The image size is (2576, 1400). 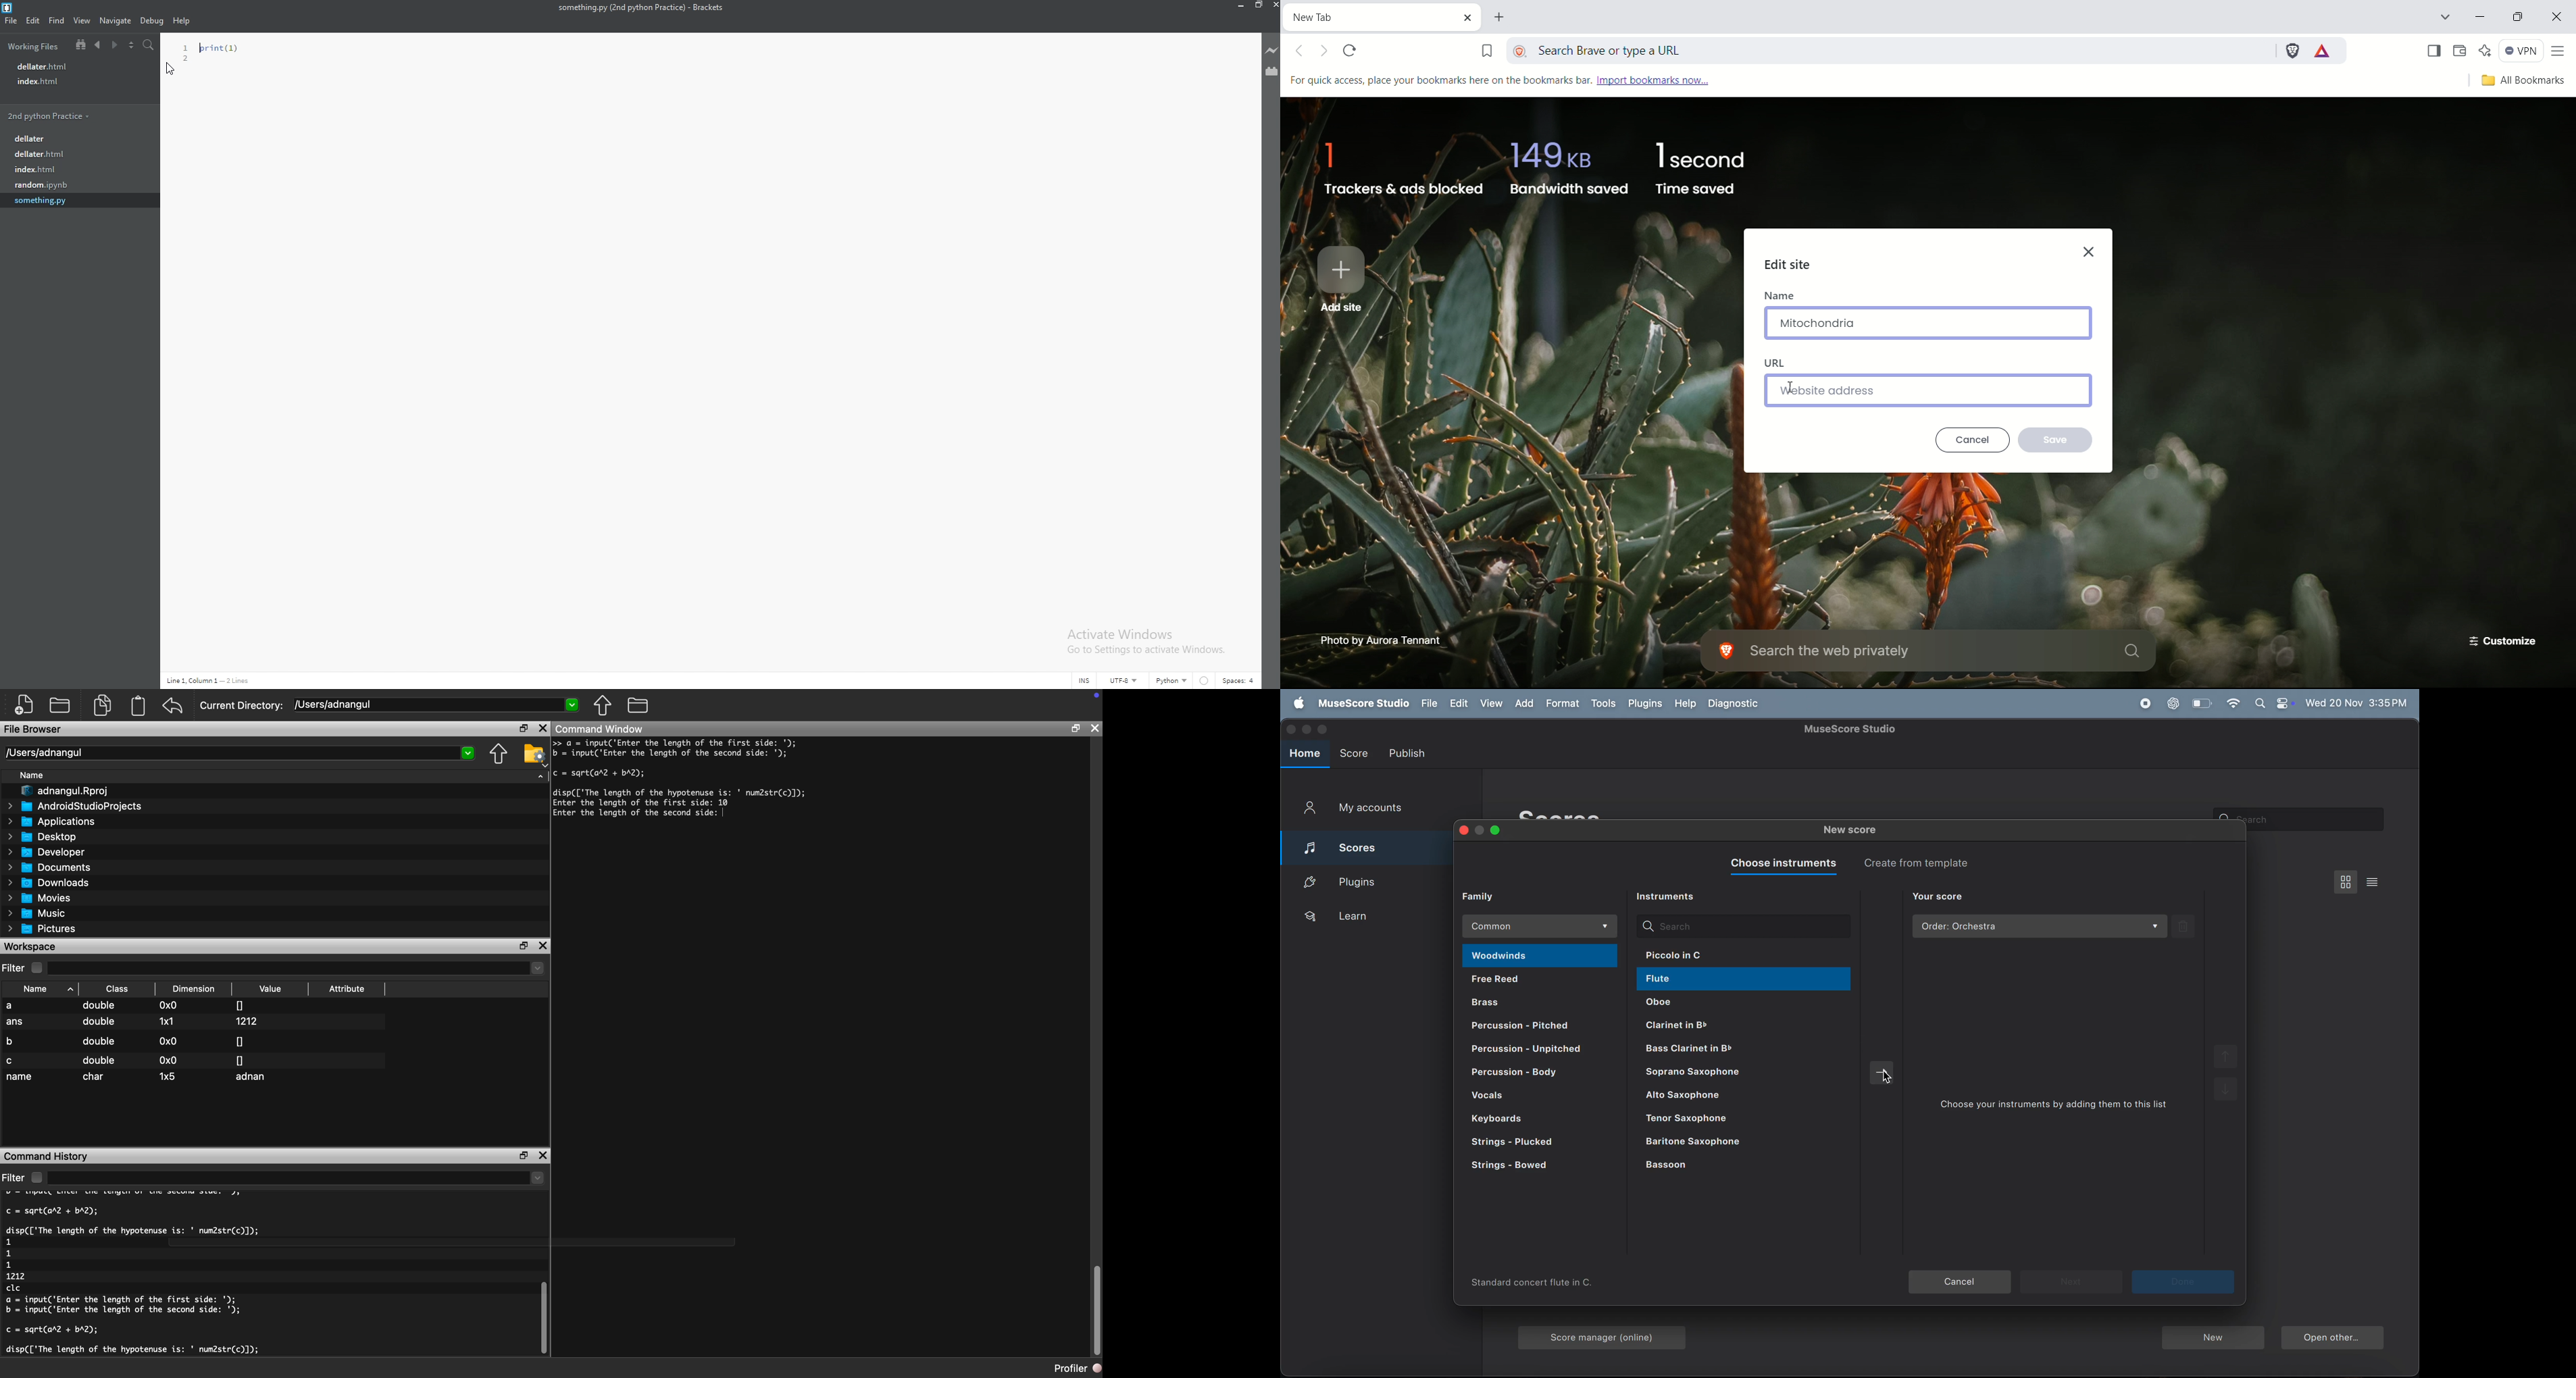 What do you see at coordinates (96, 1077) in the screenshot?
I see `char` at bounding box center [96, 1077].